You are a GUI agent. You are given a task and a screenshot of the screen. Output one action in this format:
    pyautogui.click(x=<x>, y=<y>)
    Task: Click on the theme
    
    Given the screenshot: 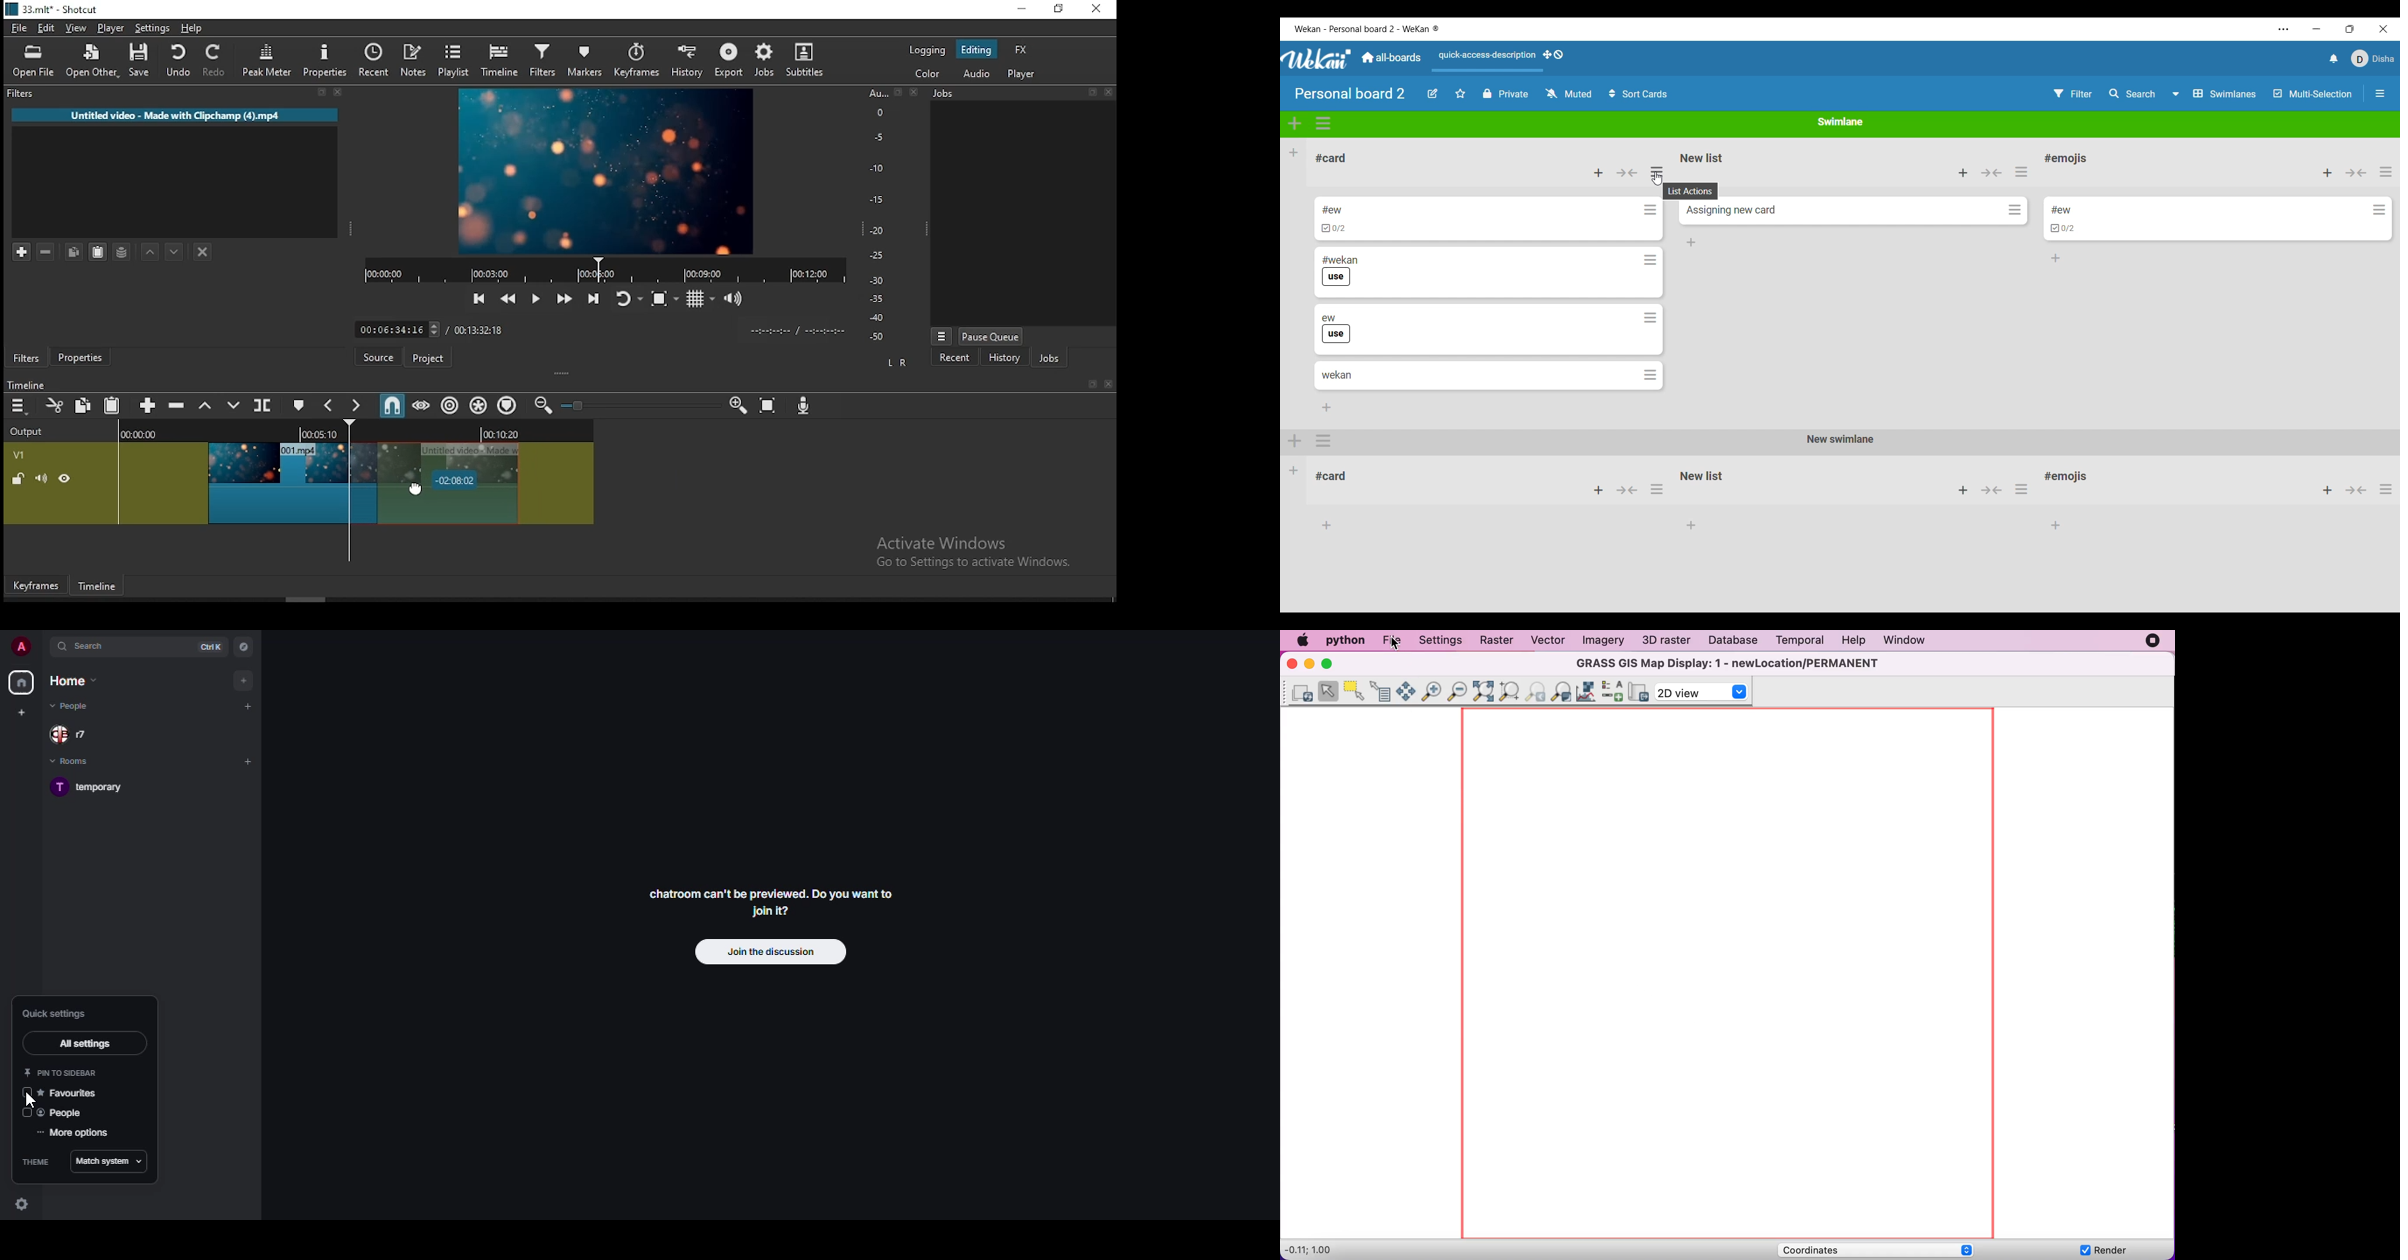 What is the action you would take?
    pyautogui.click(x=37, y=1163)
    